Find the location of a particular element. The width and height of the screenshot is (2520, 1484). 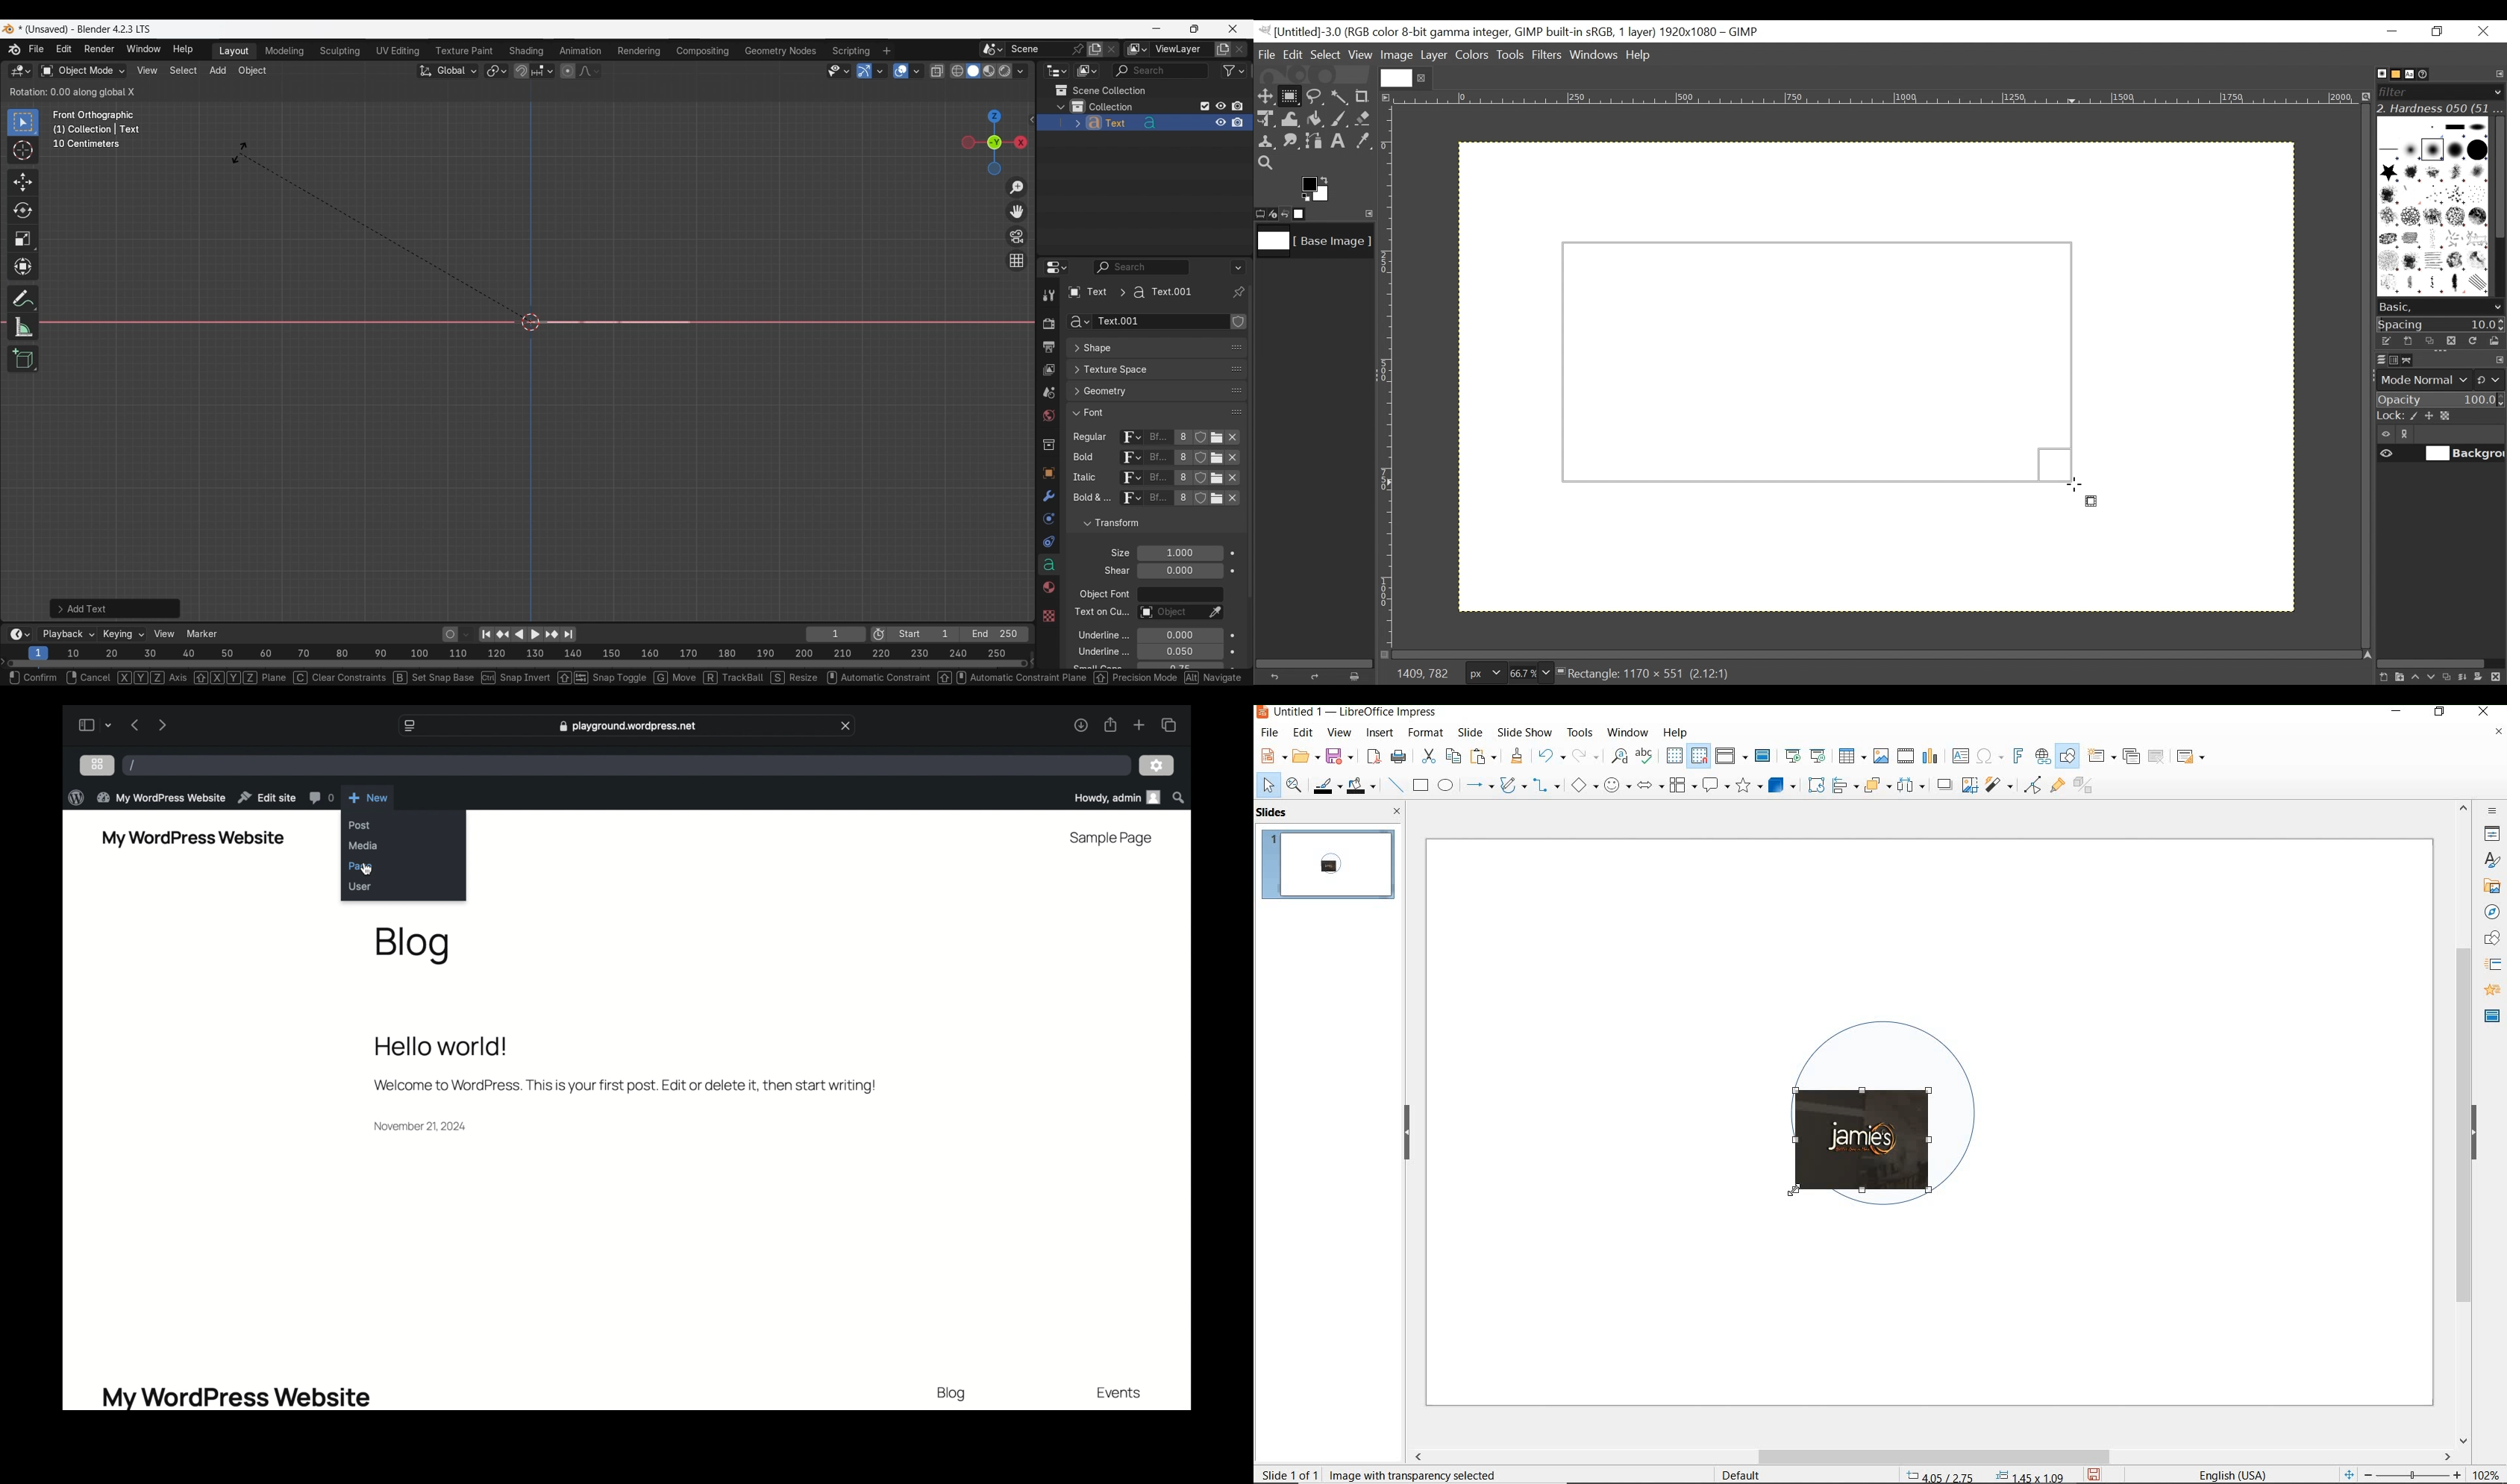

start from first/current slide is located at coordinates (1805, 754).